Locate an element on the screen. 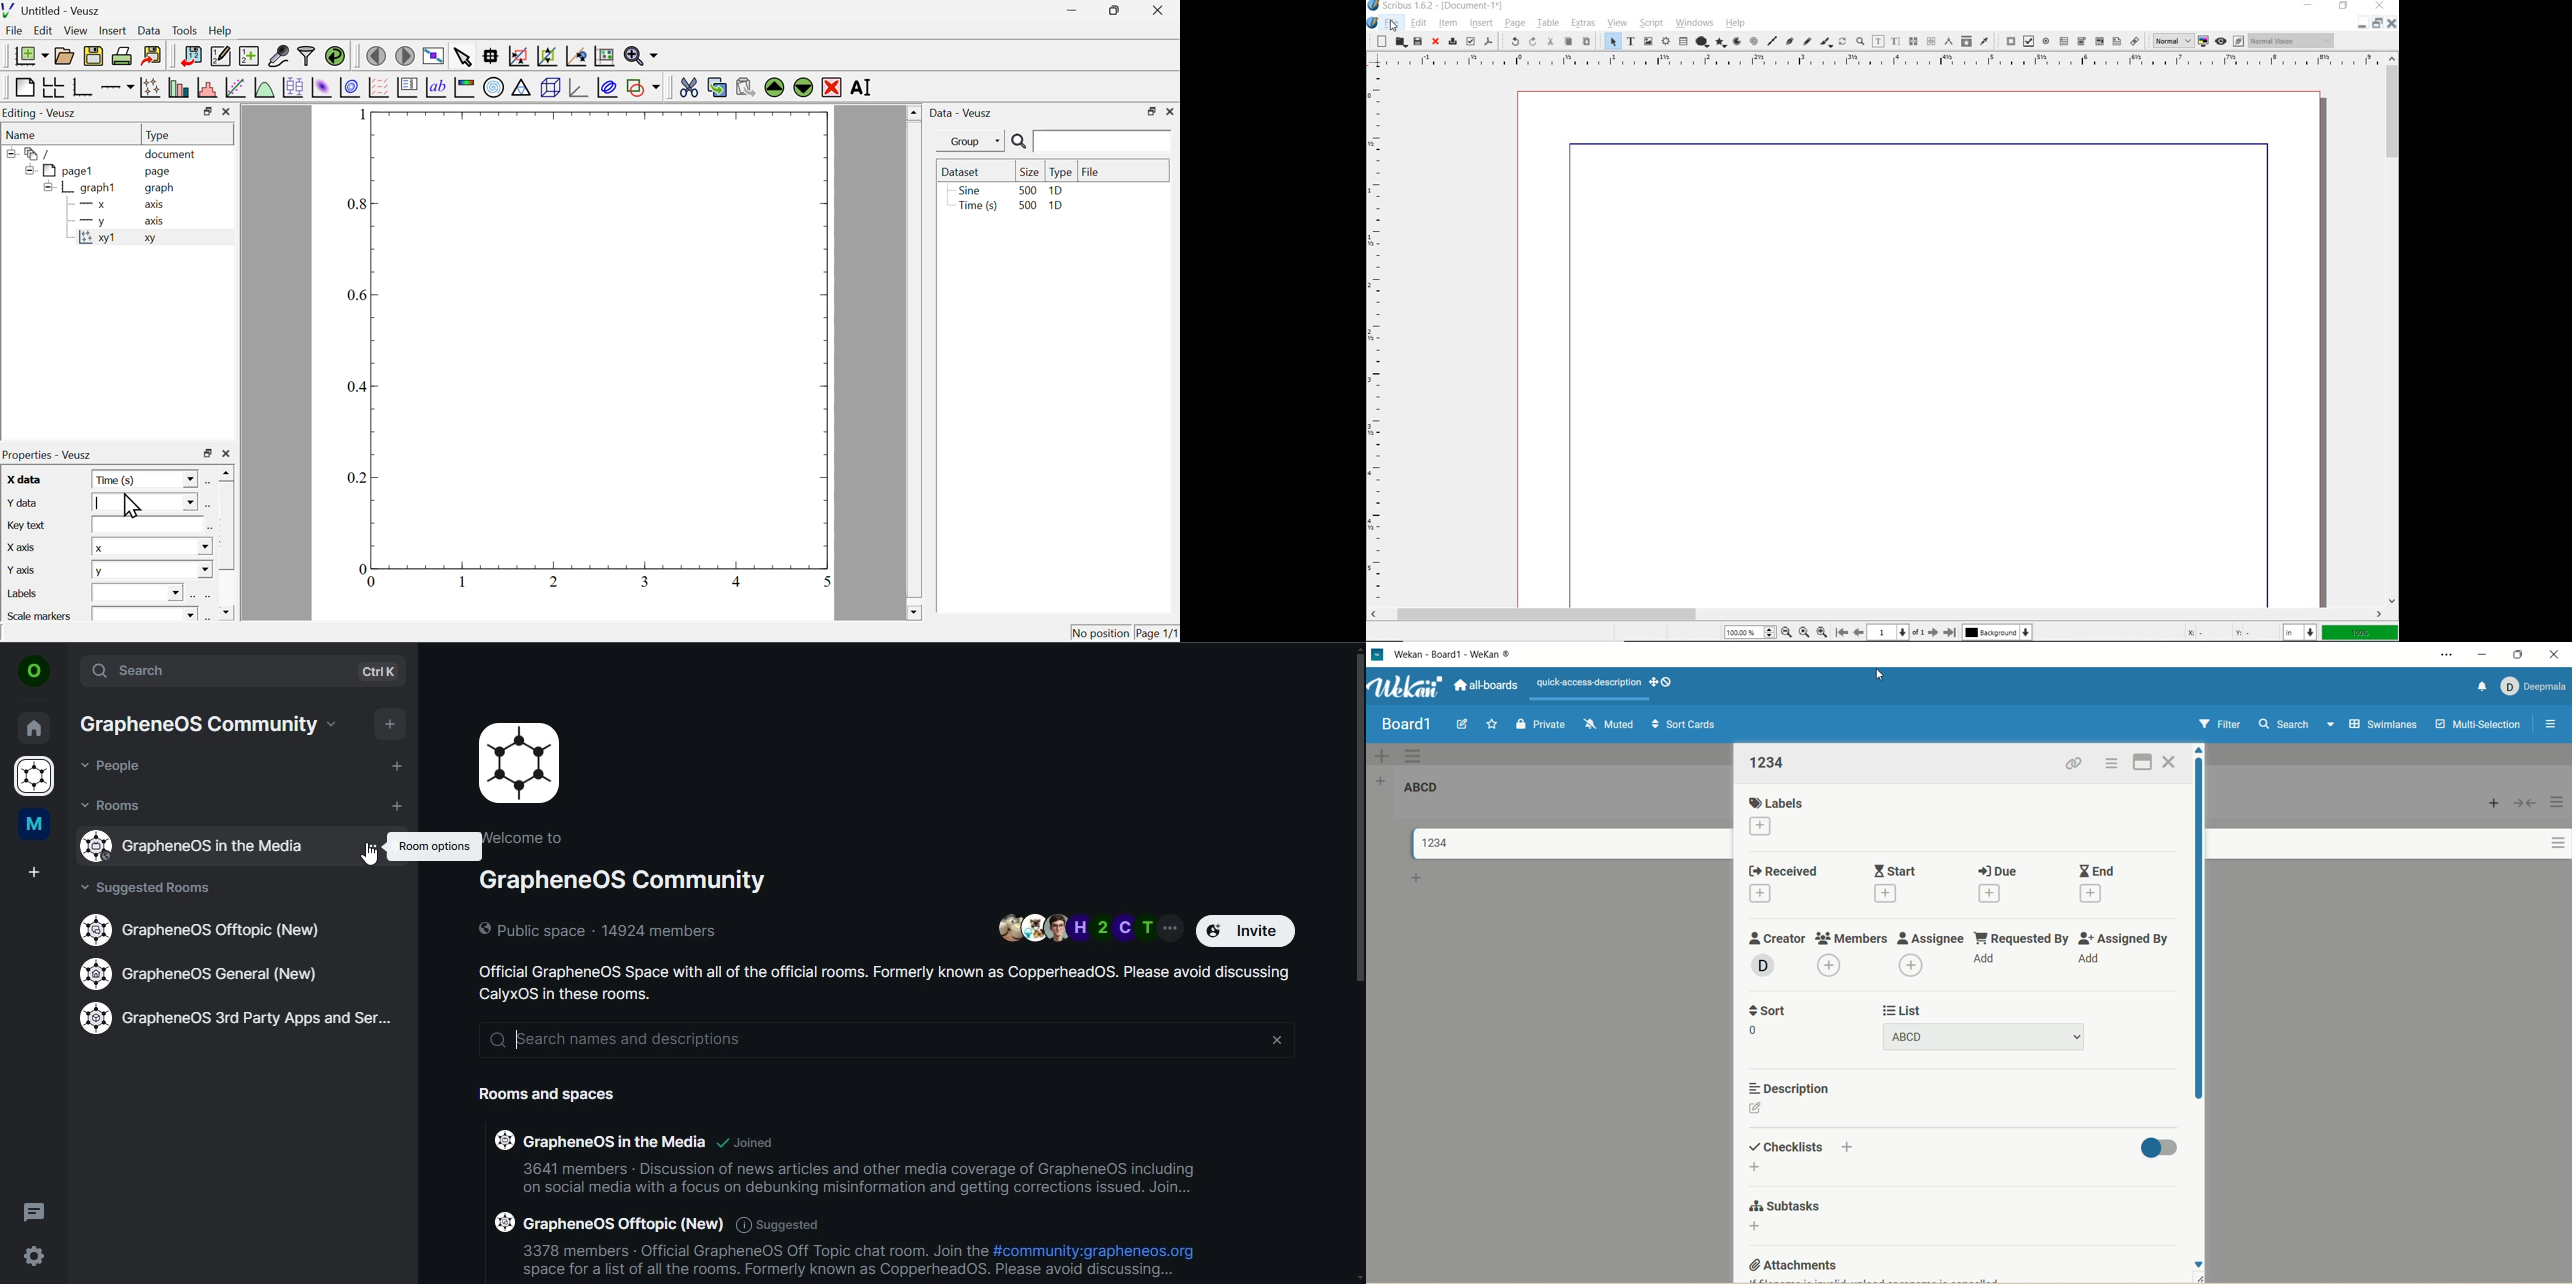 This screenshot has height=1288, width=2576. view all members is located at coordinates (1089, 927).